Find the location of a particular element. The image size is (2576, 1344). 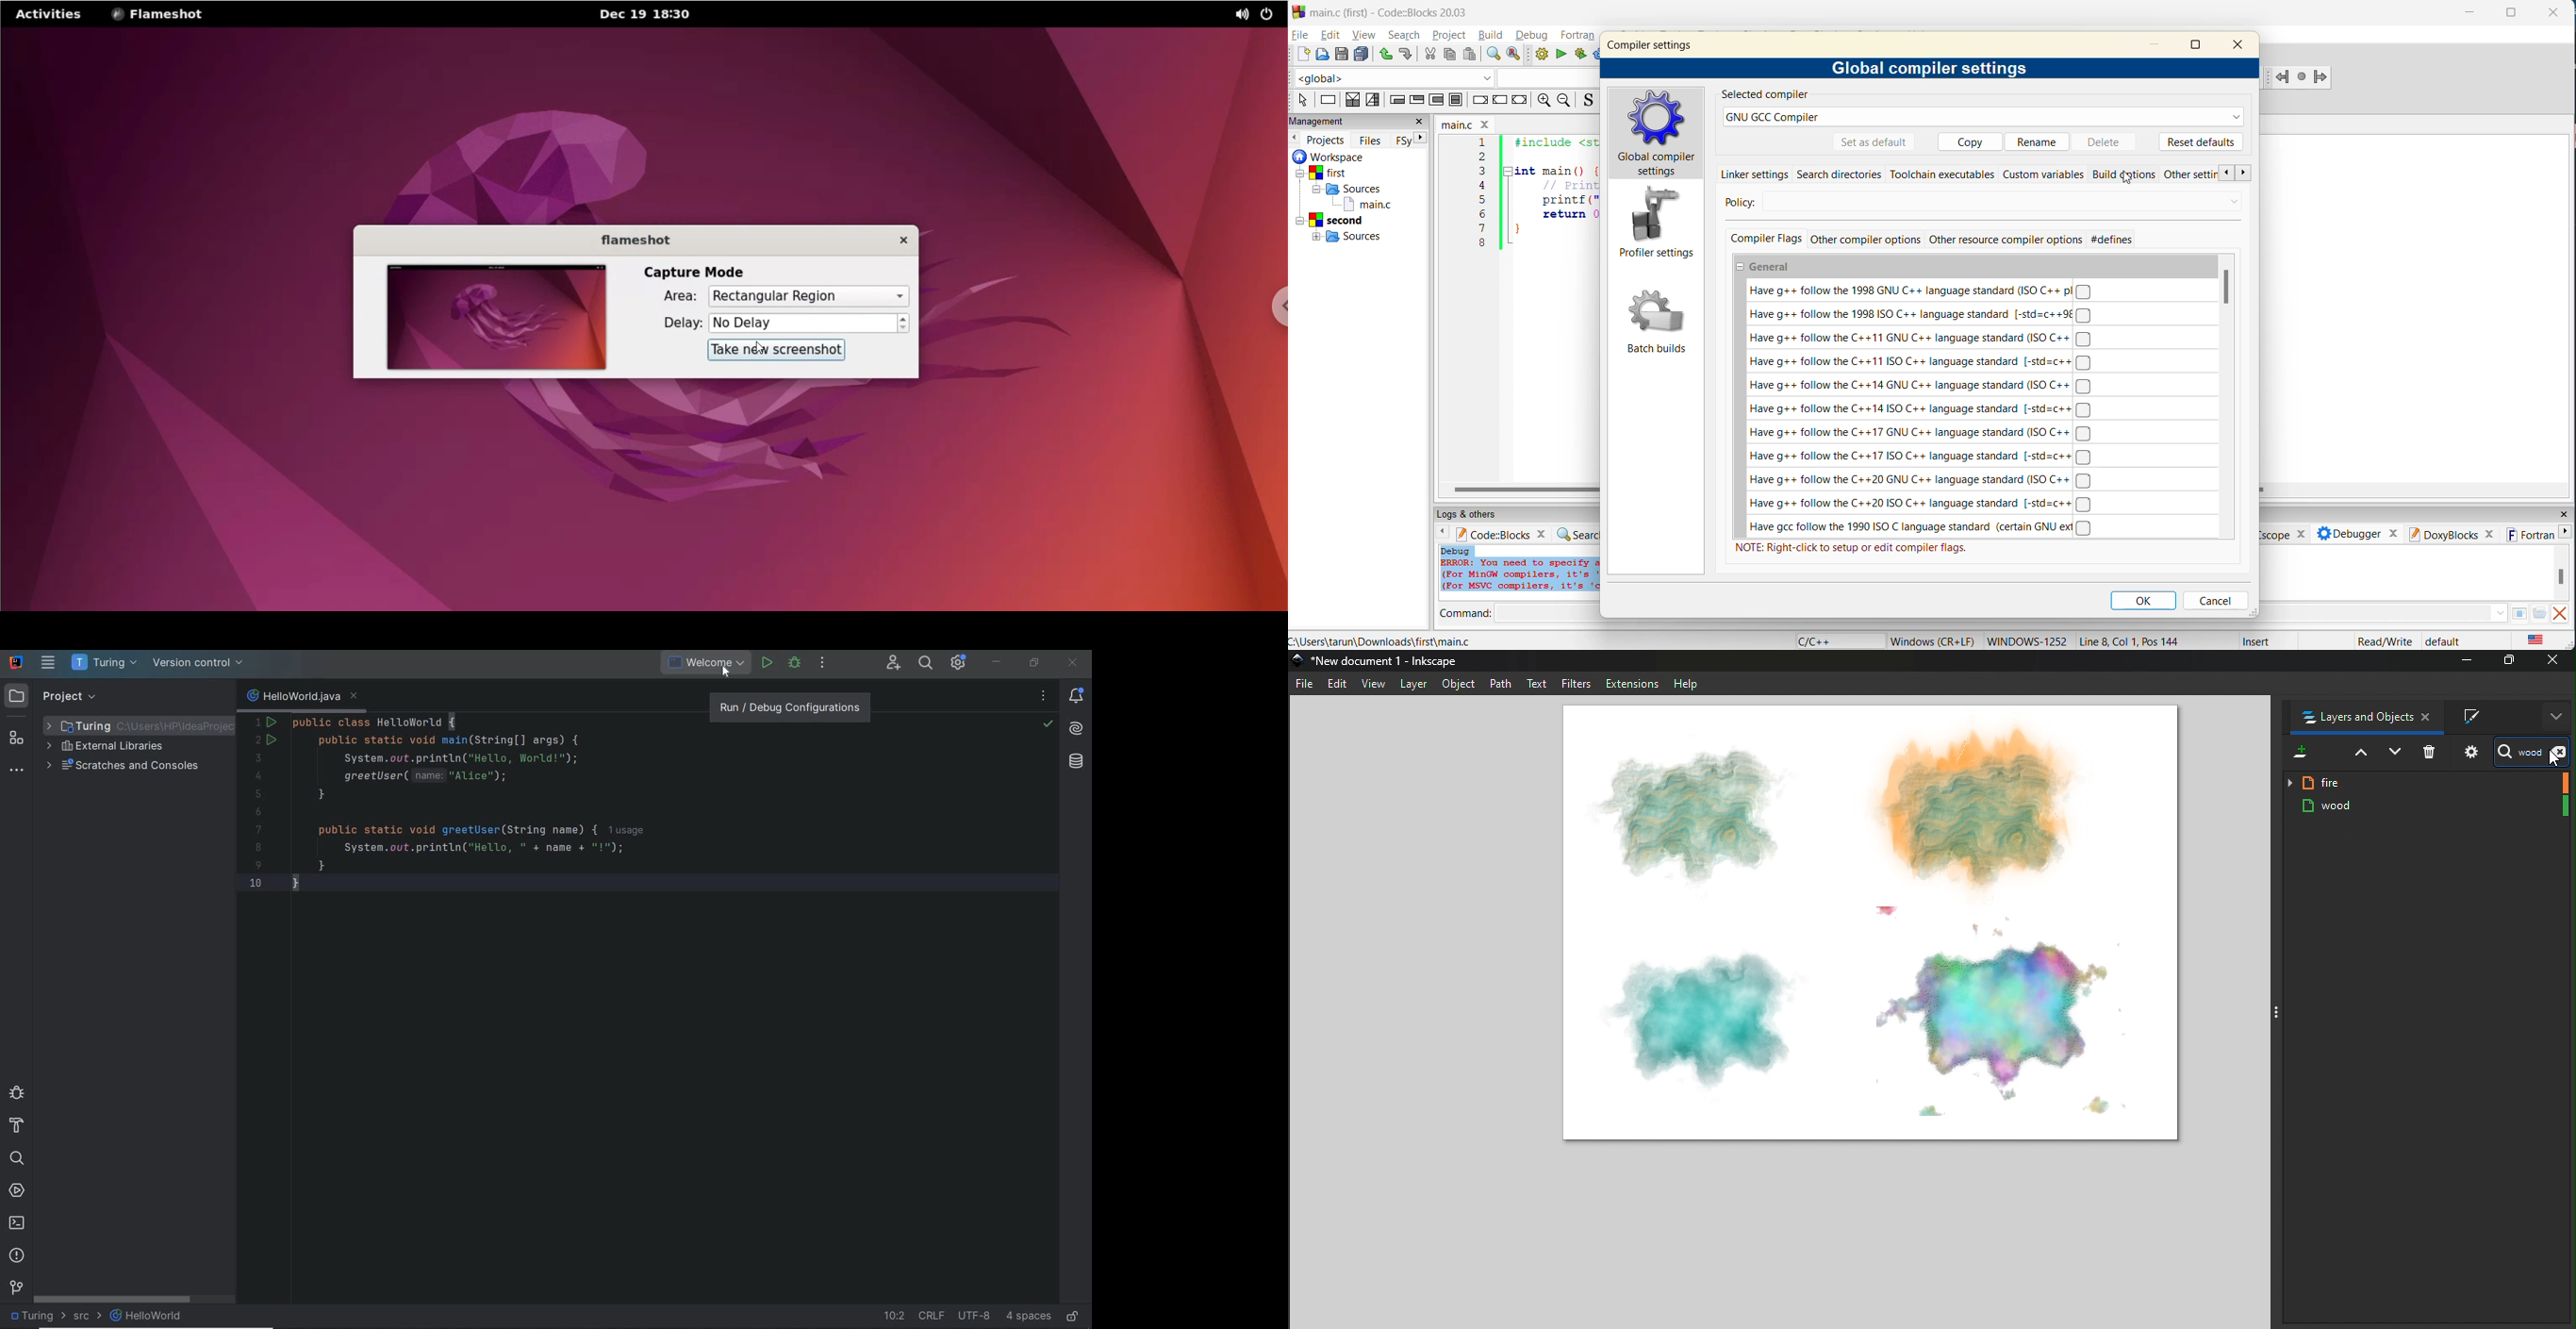

instruction is located at coordinates (1329, 102).